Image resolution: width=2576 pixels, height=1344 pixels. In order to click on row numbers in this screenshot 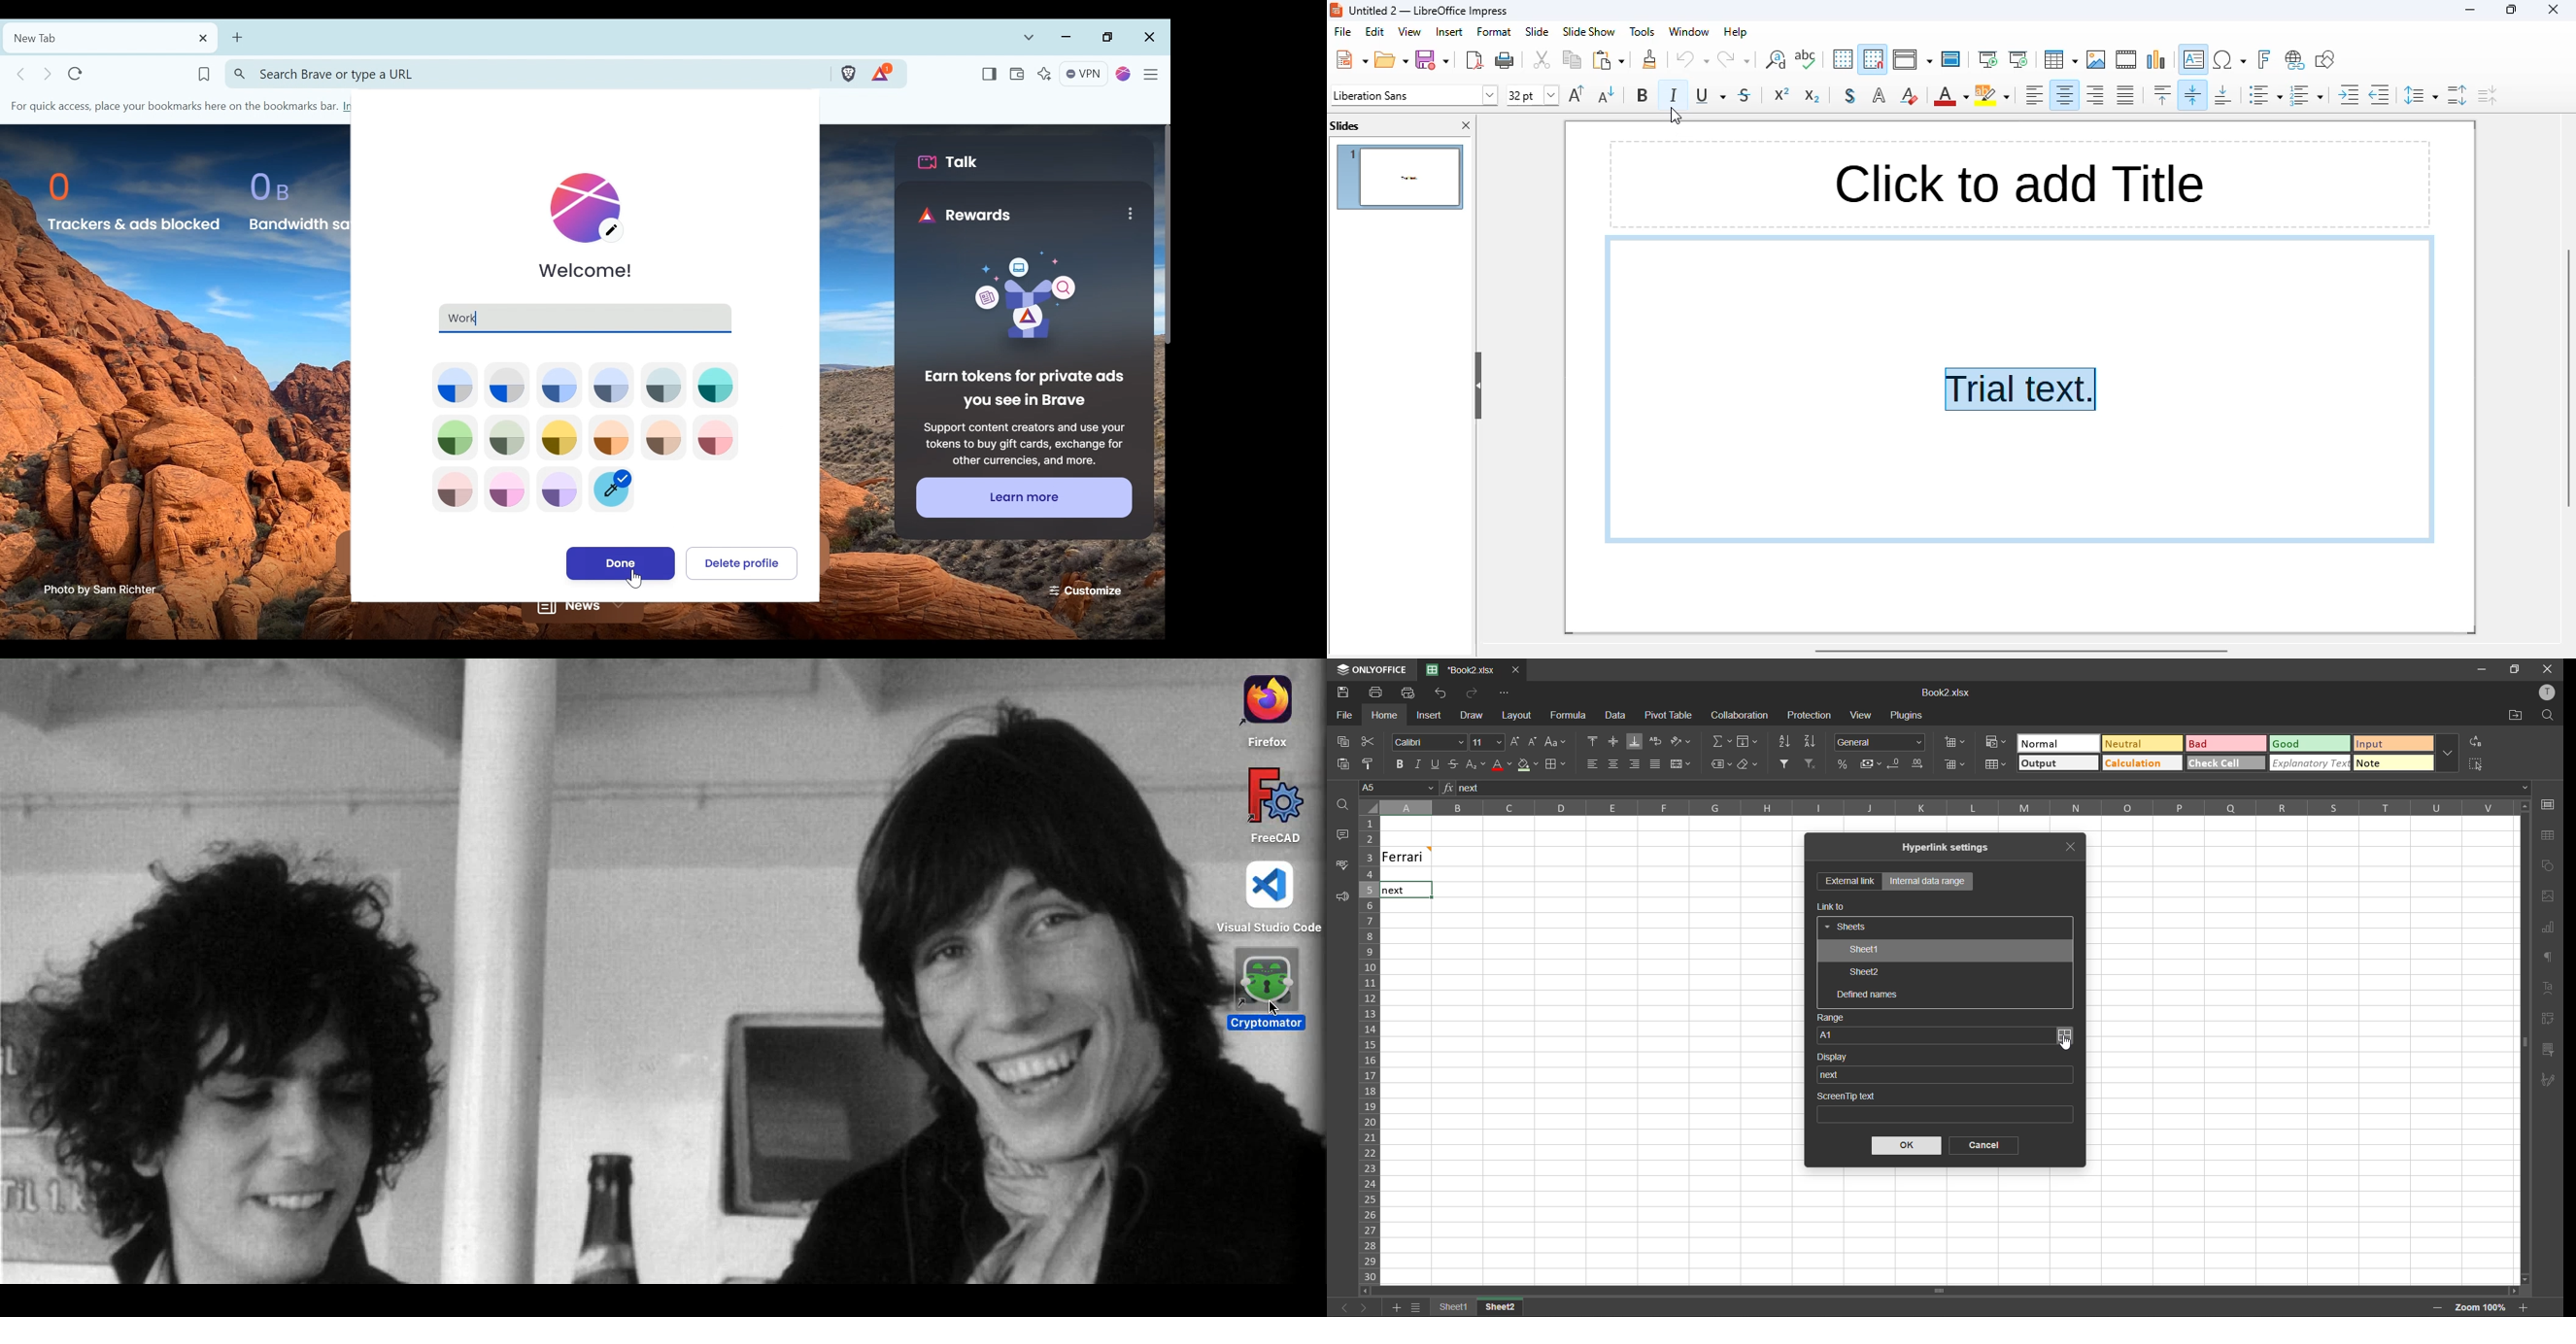, I will do `click(1367, 1050)`.